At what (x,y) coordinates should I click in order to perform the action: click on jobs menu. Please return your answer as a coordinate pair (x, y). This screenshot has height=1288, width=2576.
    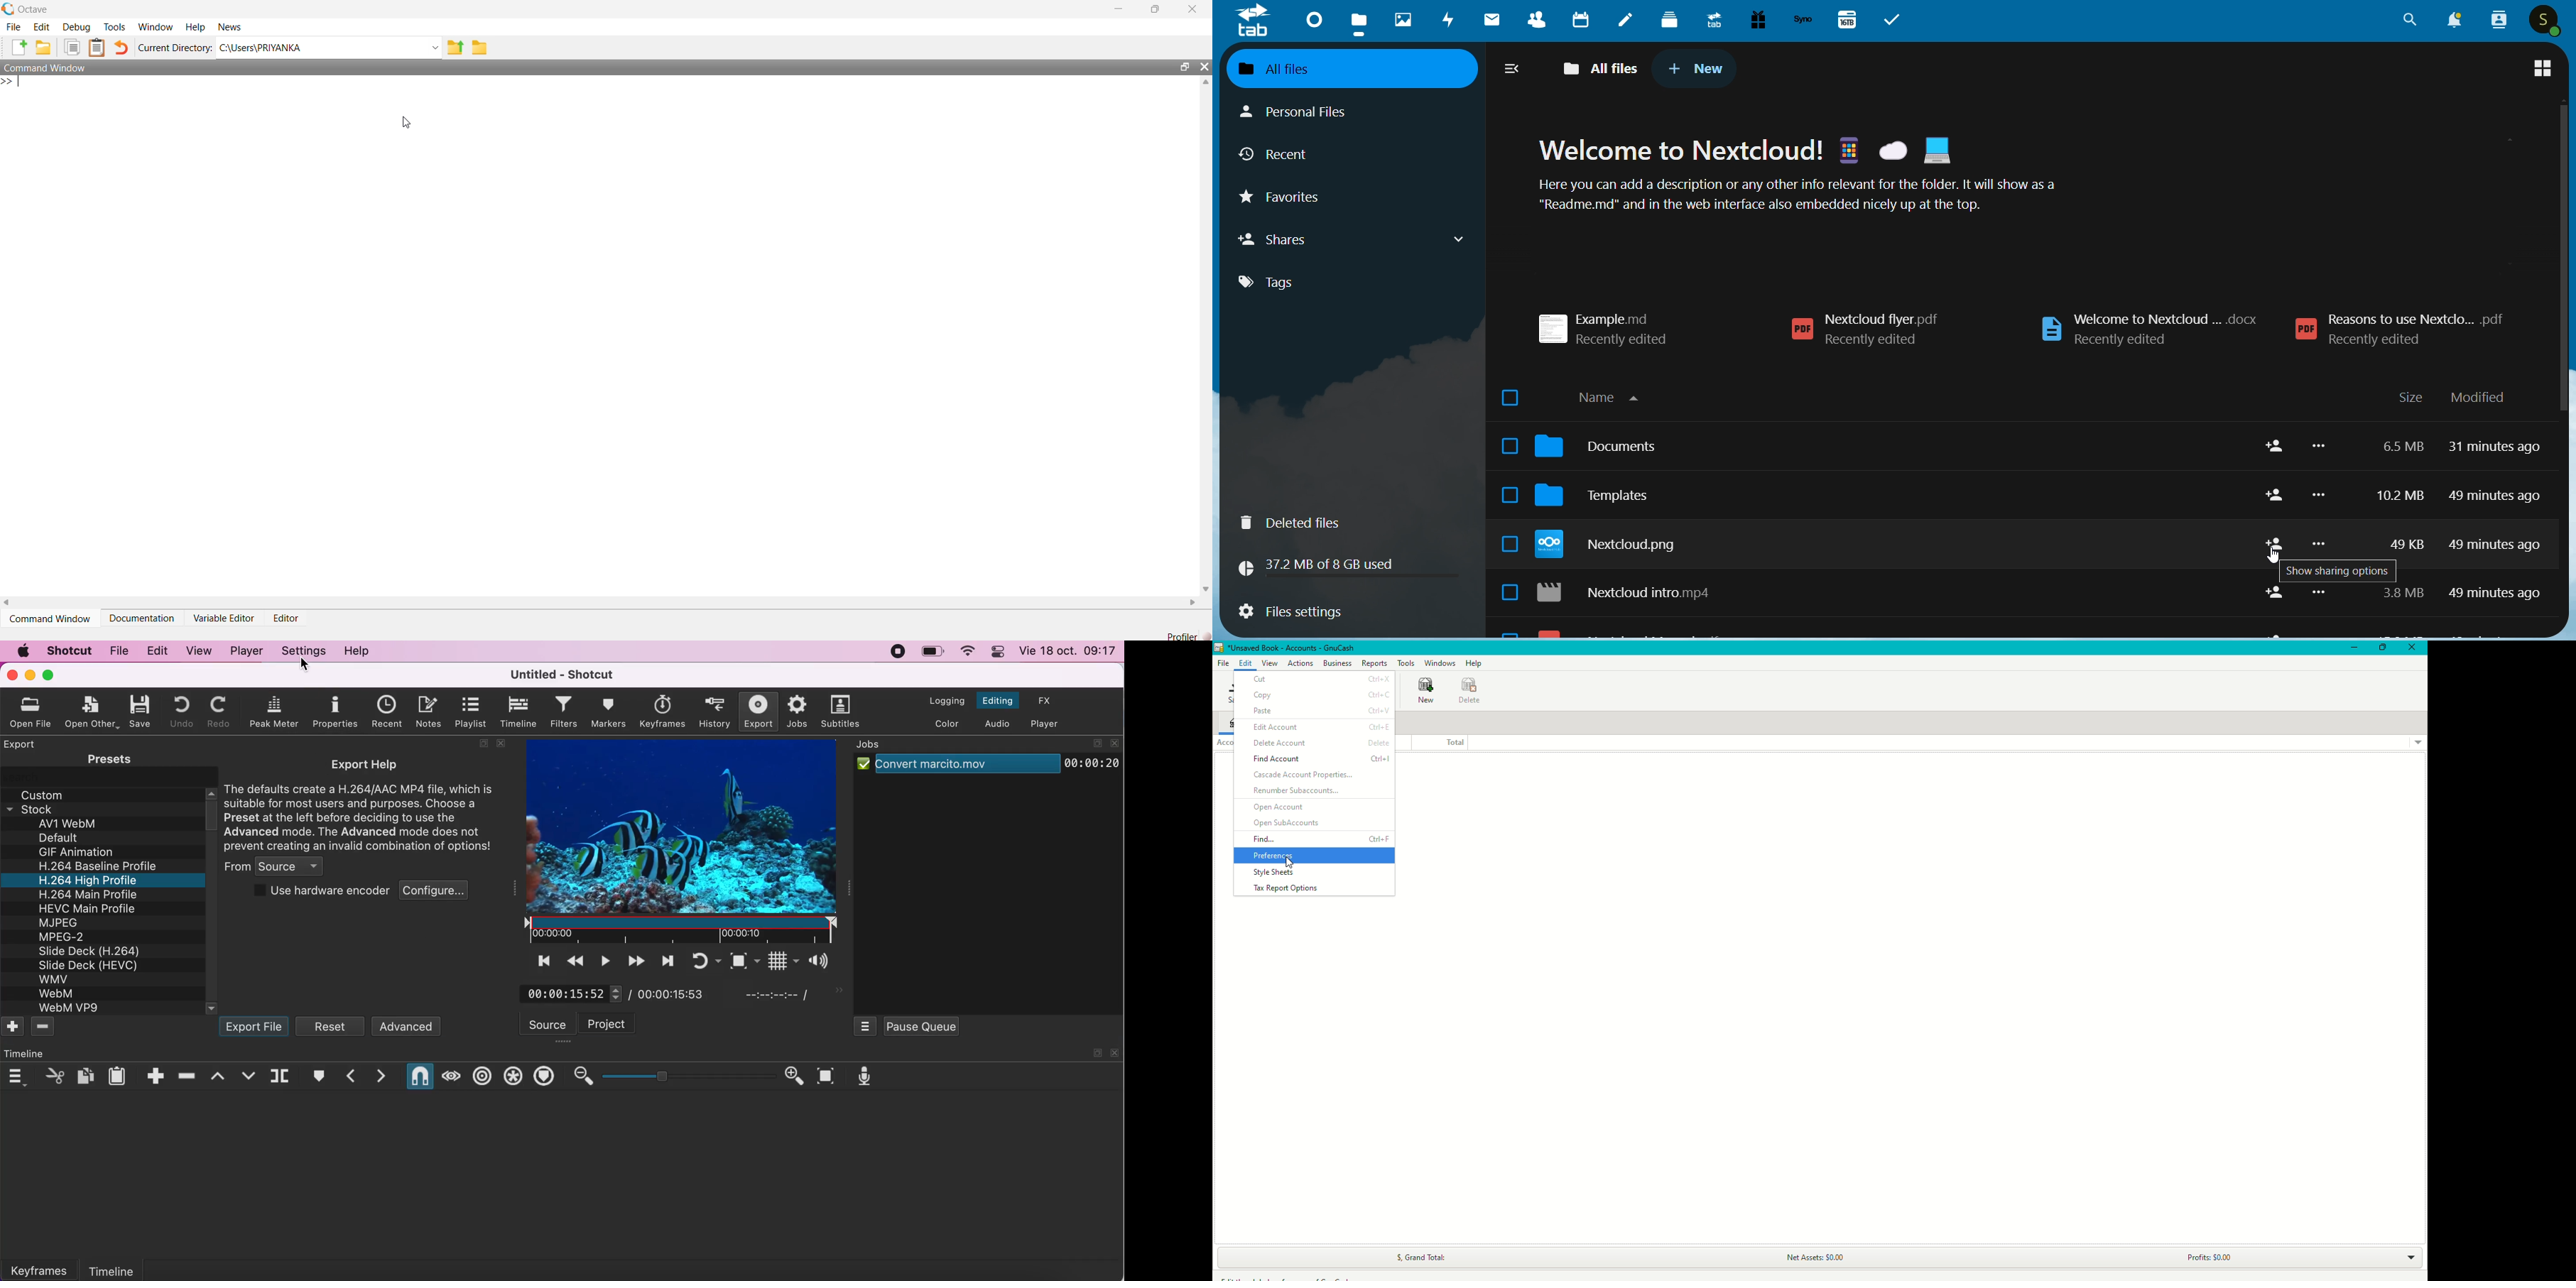
    Looking at the image, I should click on (866, 1025).